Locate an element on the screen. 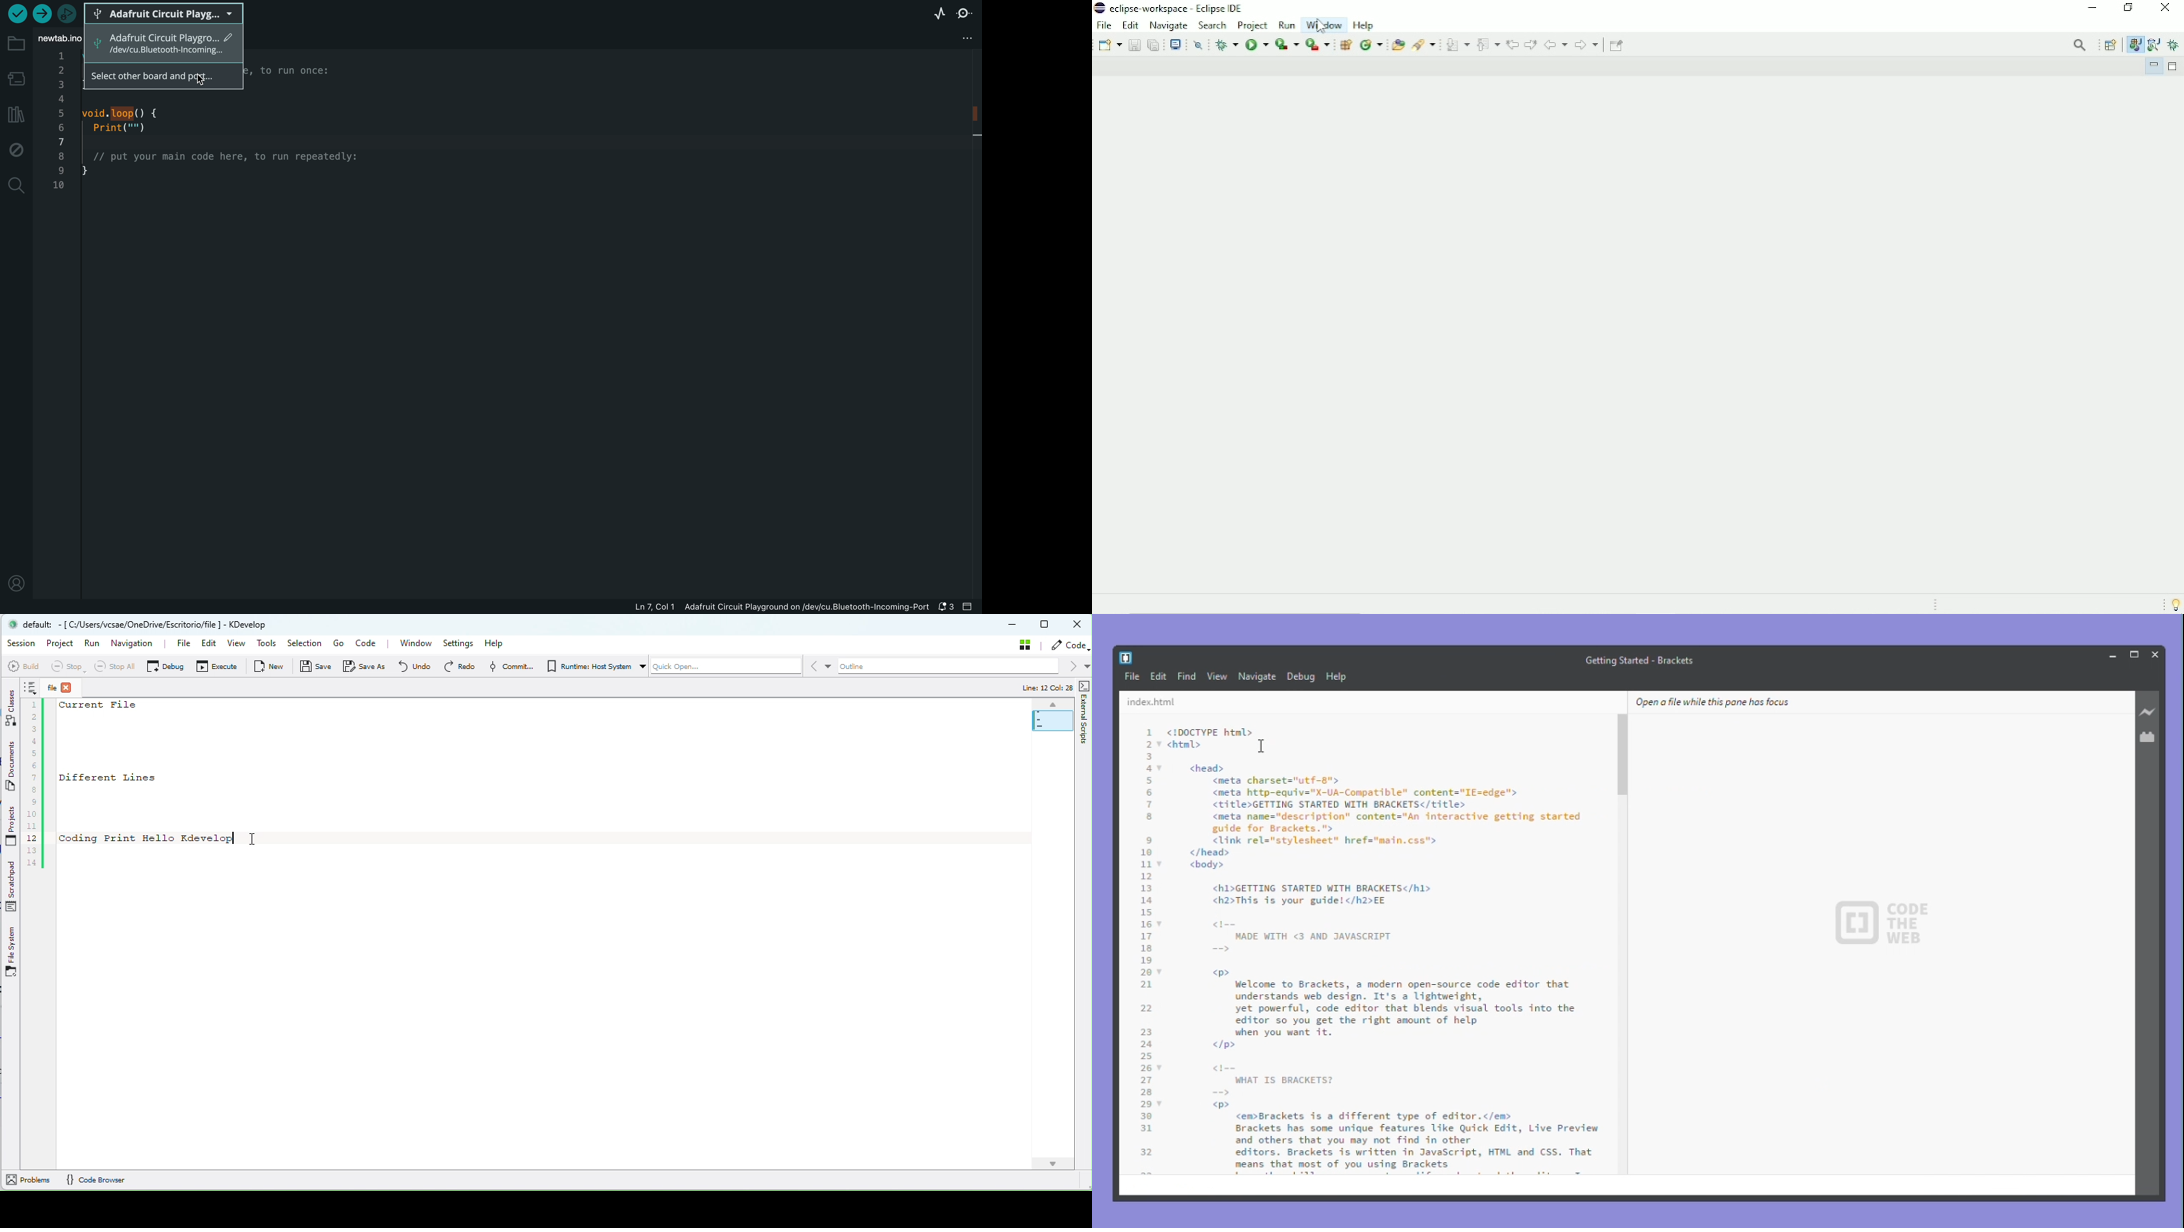  Brackets logo is located at coordinates (1125, 657).